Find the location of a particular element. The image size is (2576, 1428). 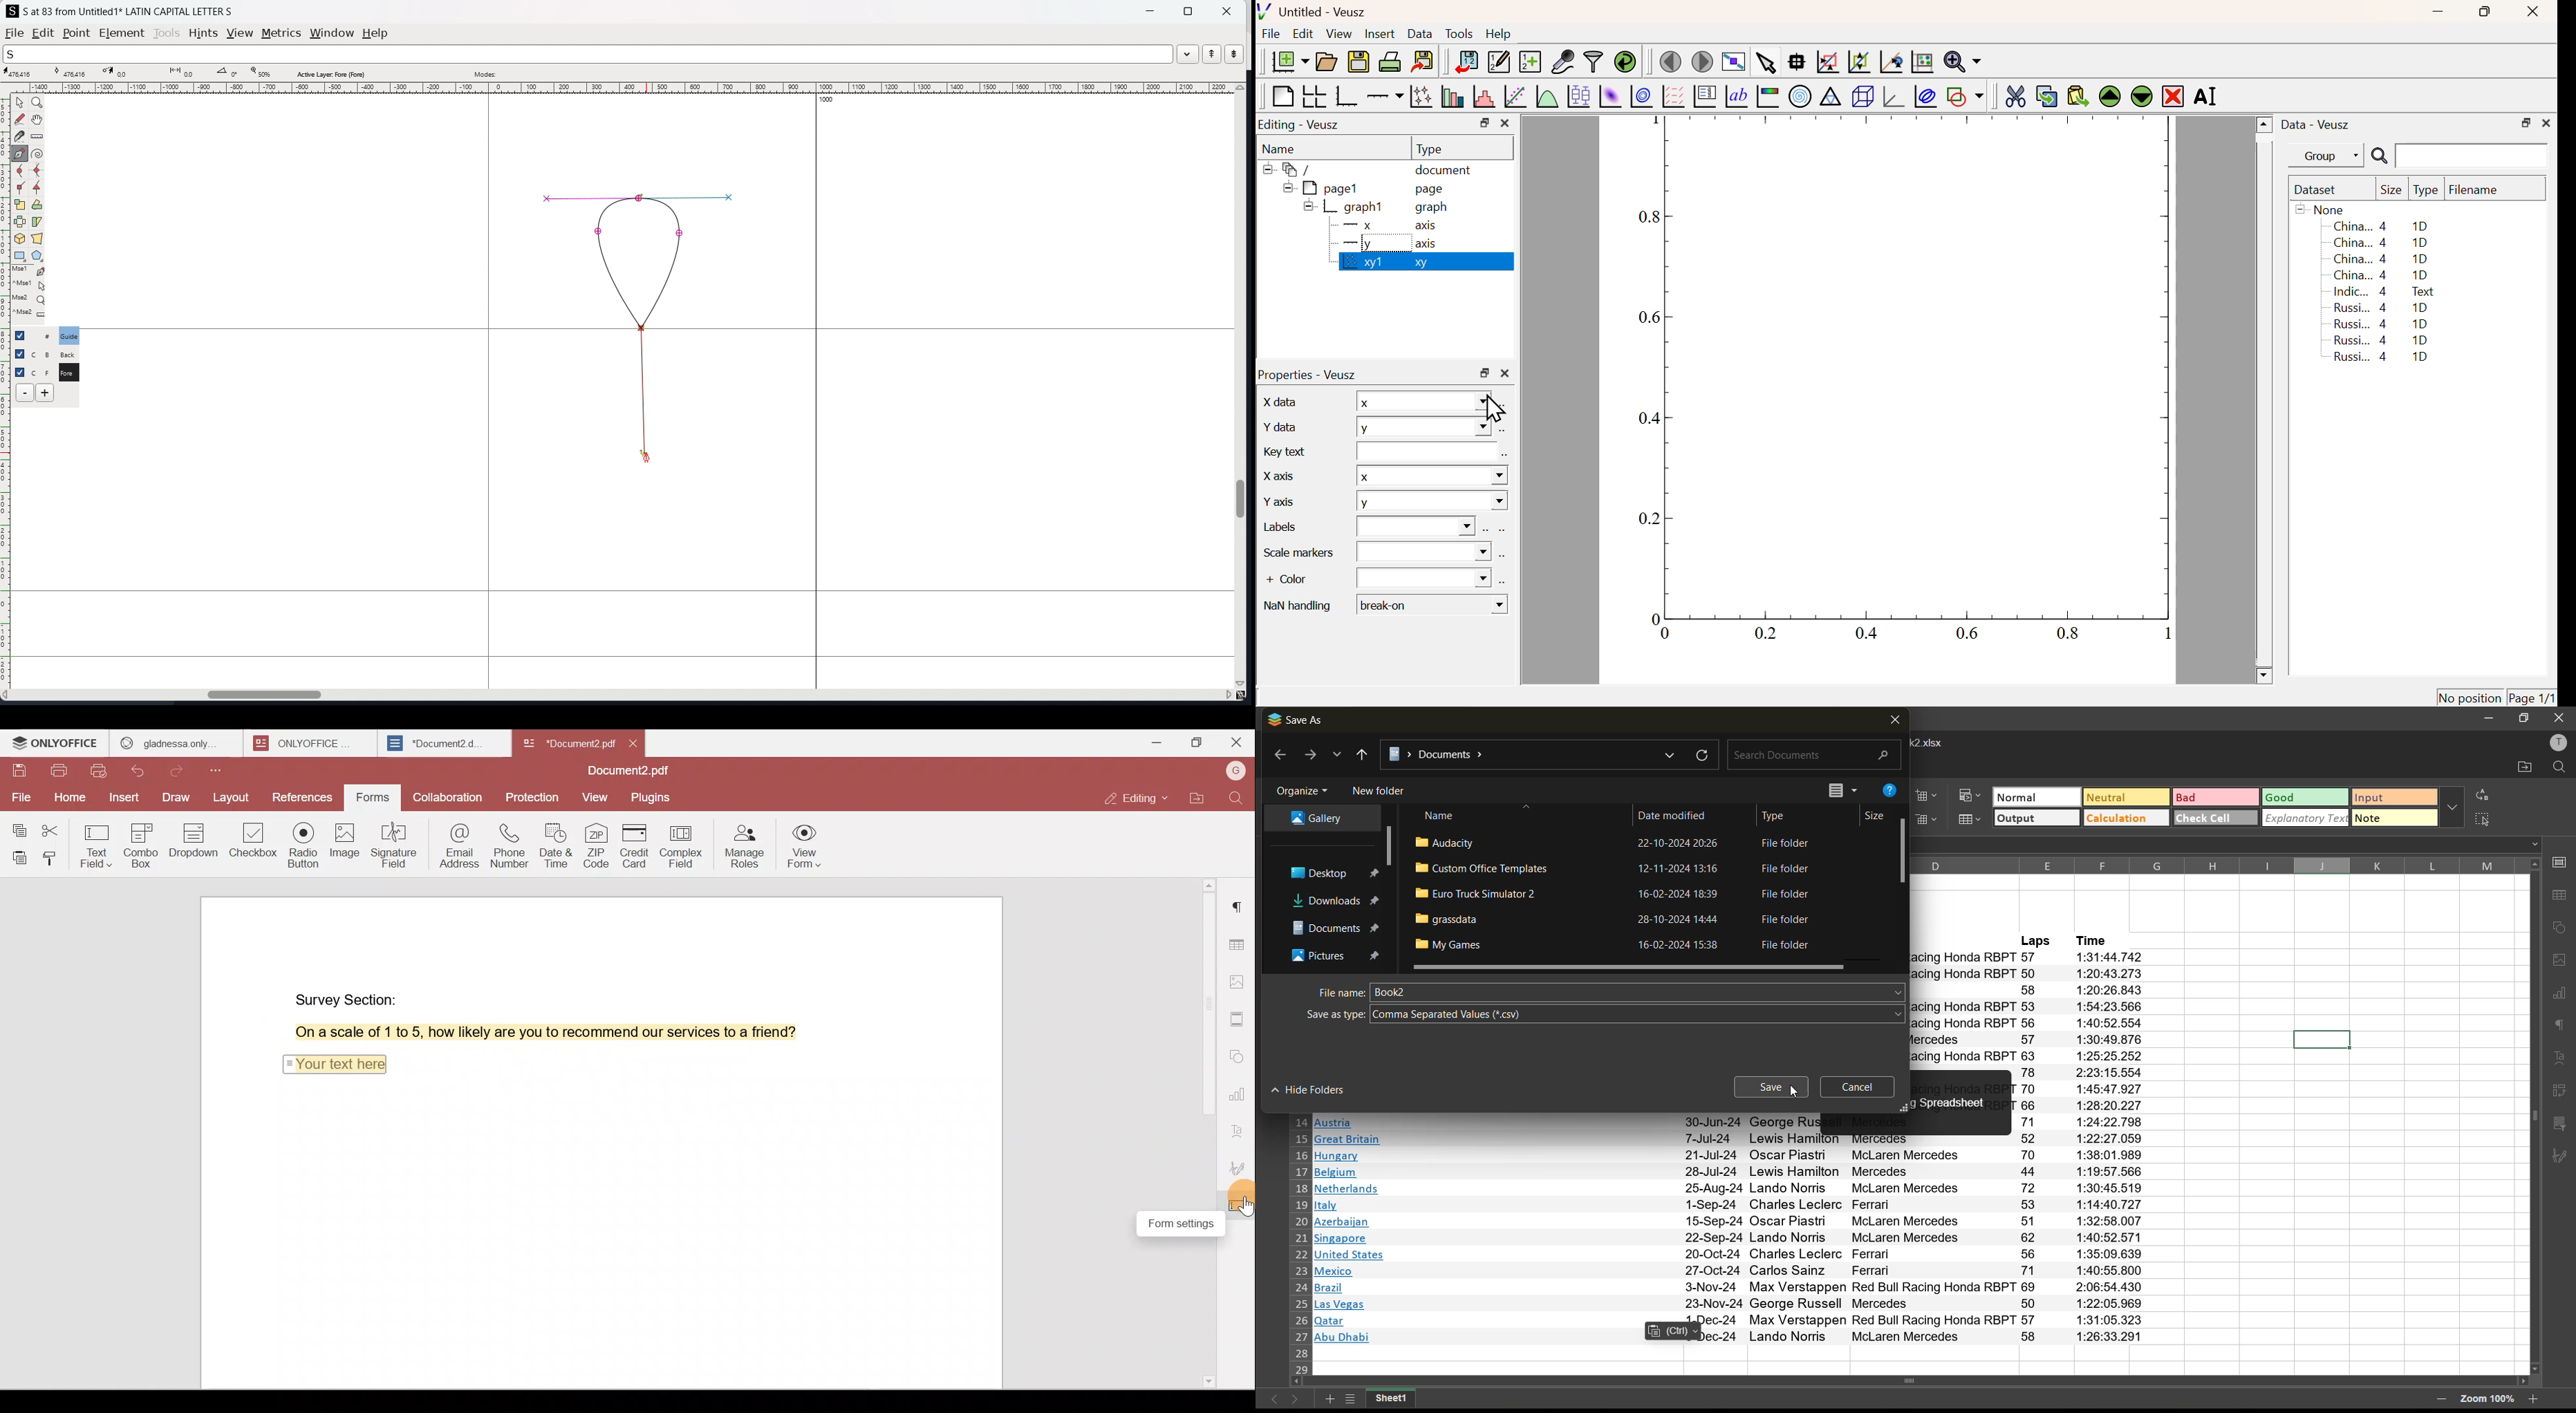

type updated is located at coordinates (1467, 1014).